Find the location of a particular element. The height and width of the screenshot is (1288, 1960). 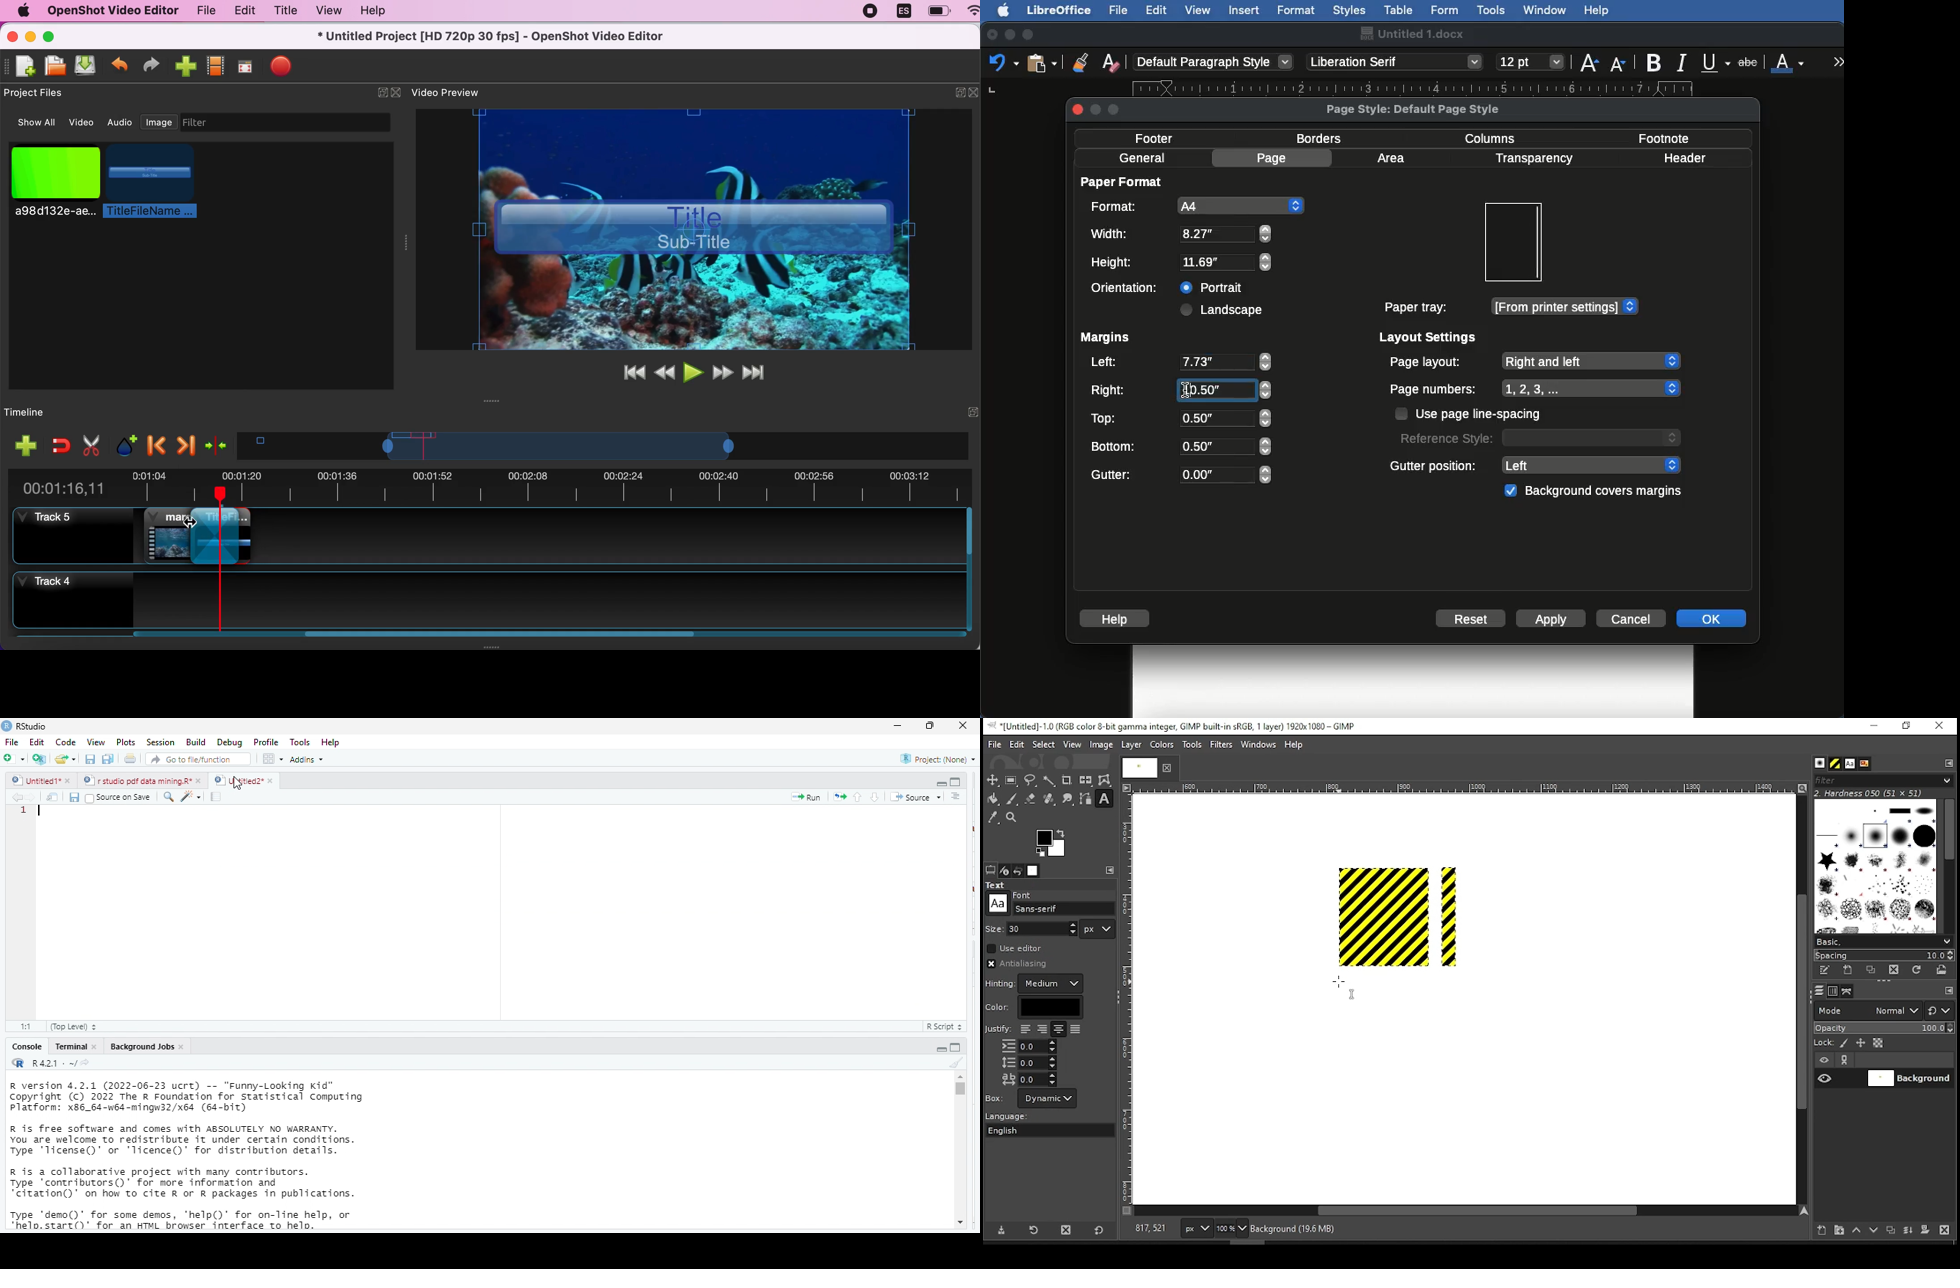

close is located at coordinates (270, 781).